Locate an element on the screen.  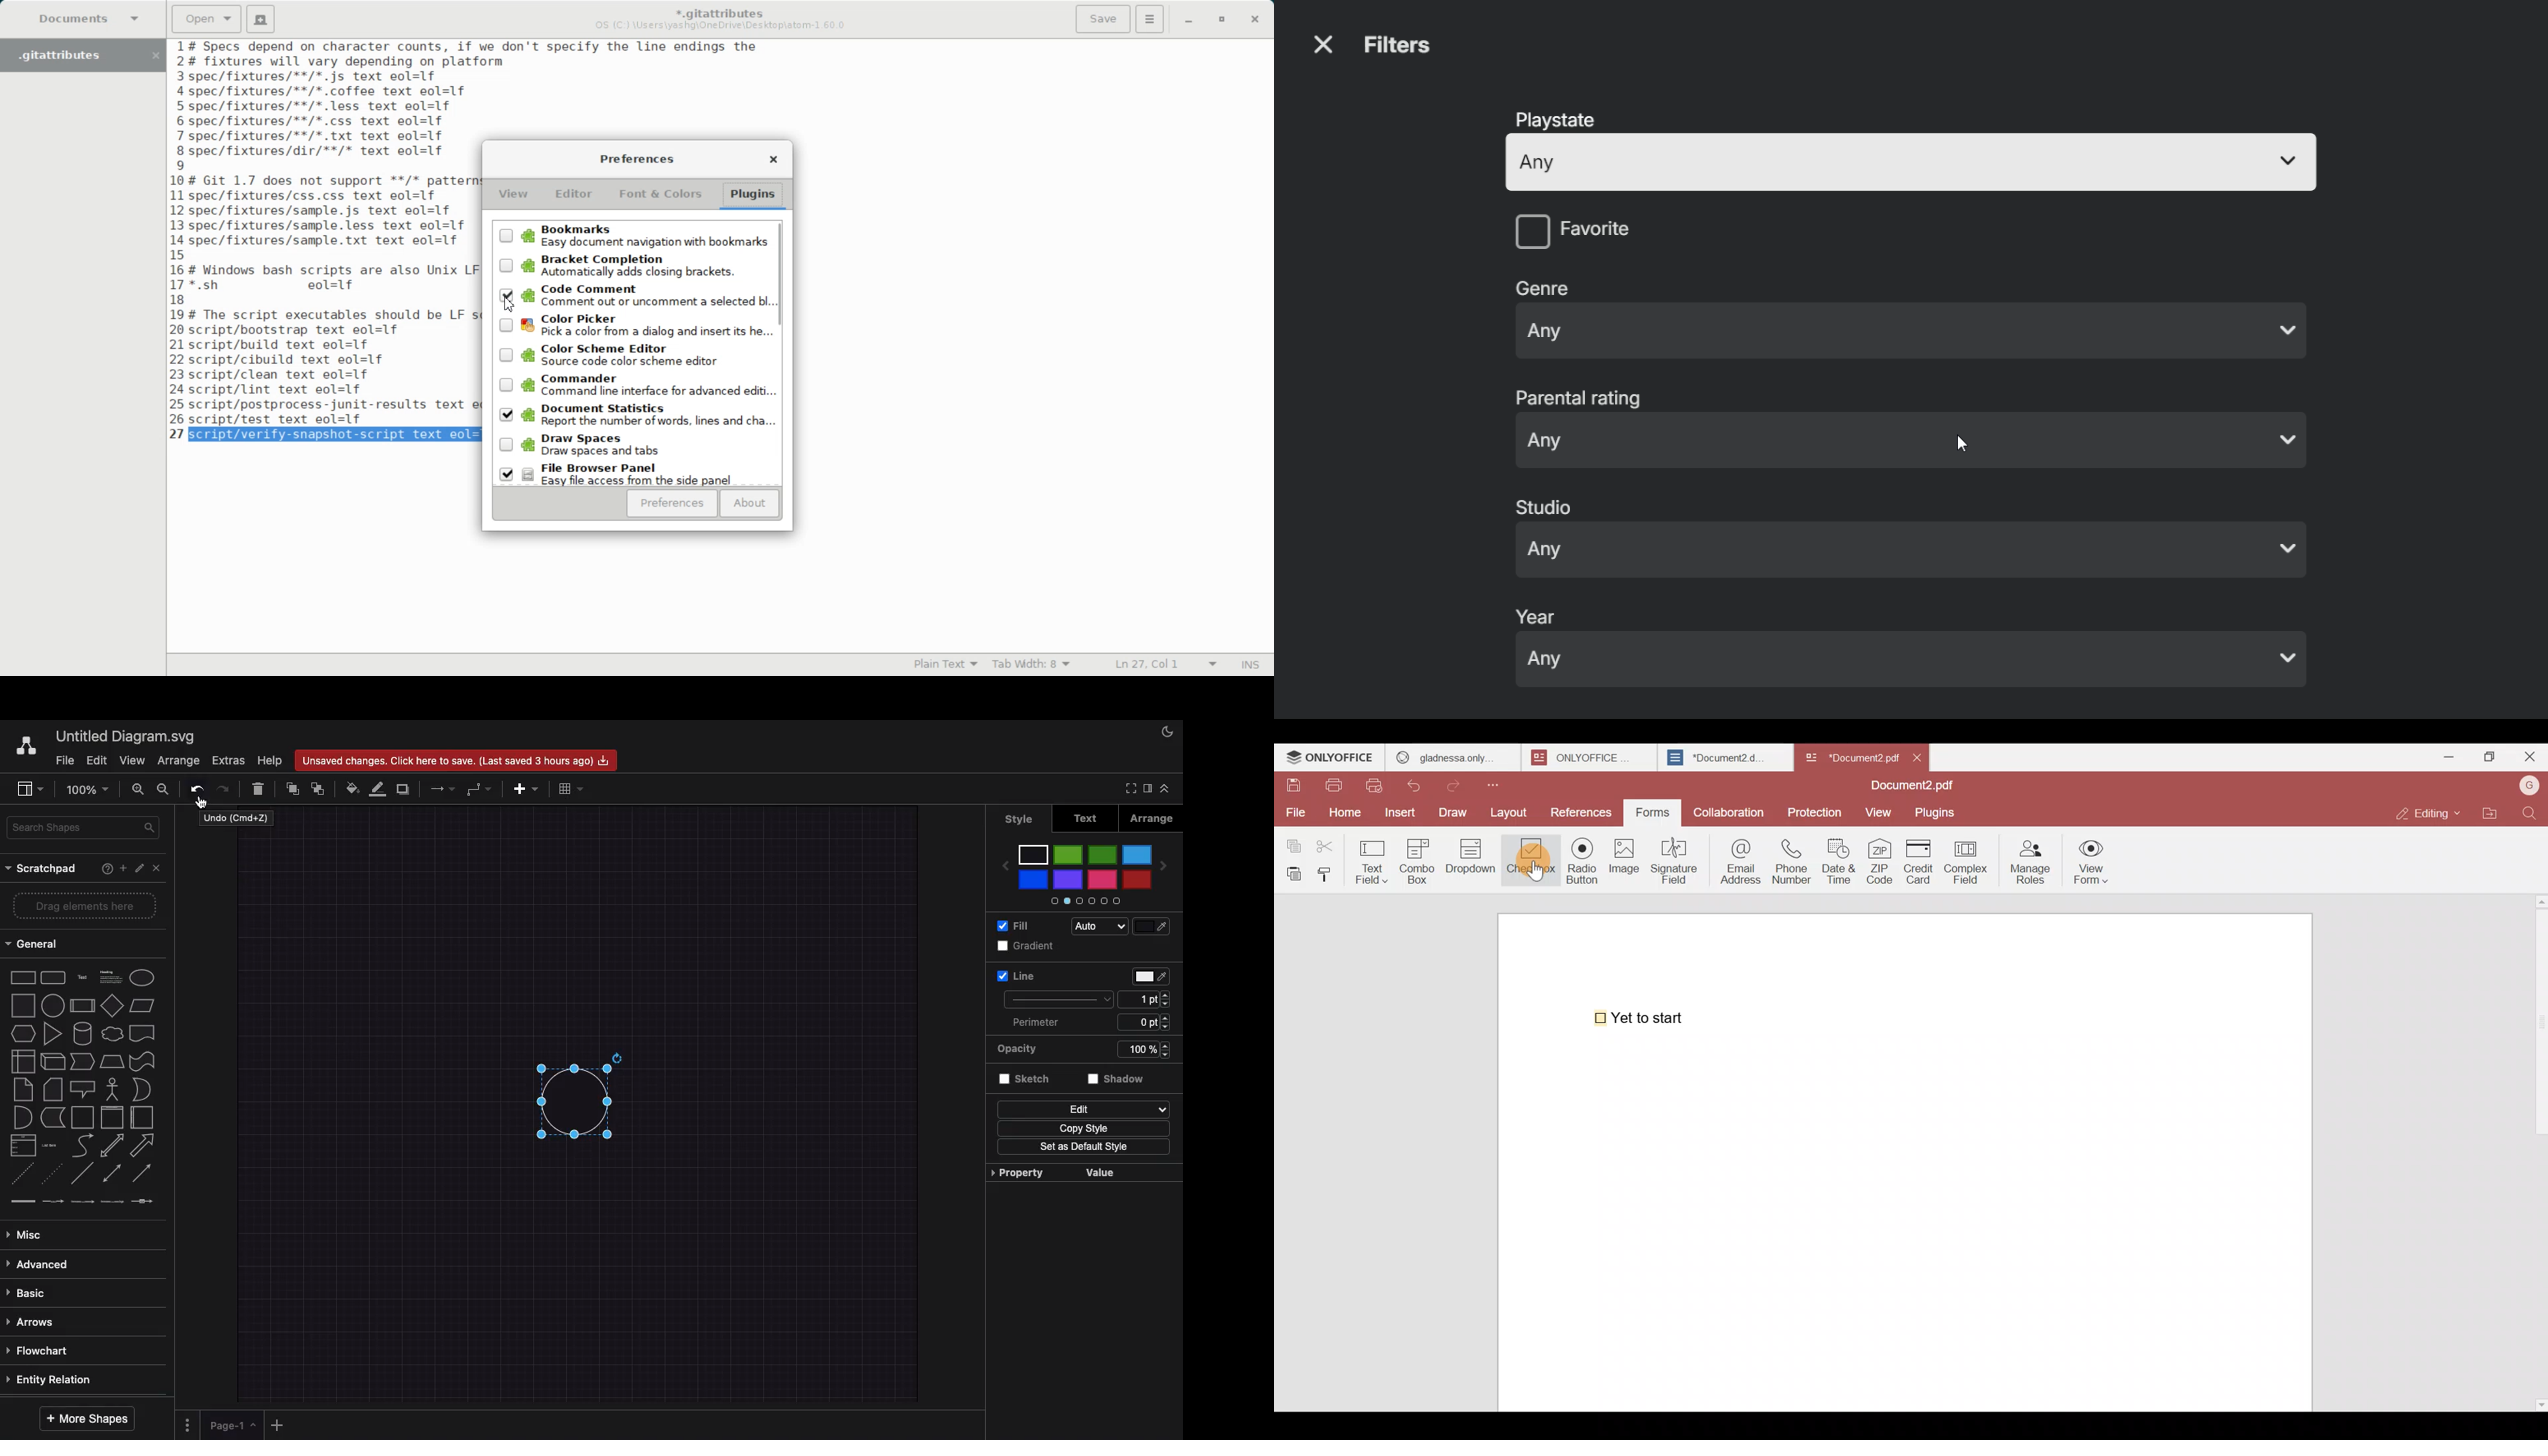
Home is located at coordinates (1342, 812).